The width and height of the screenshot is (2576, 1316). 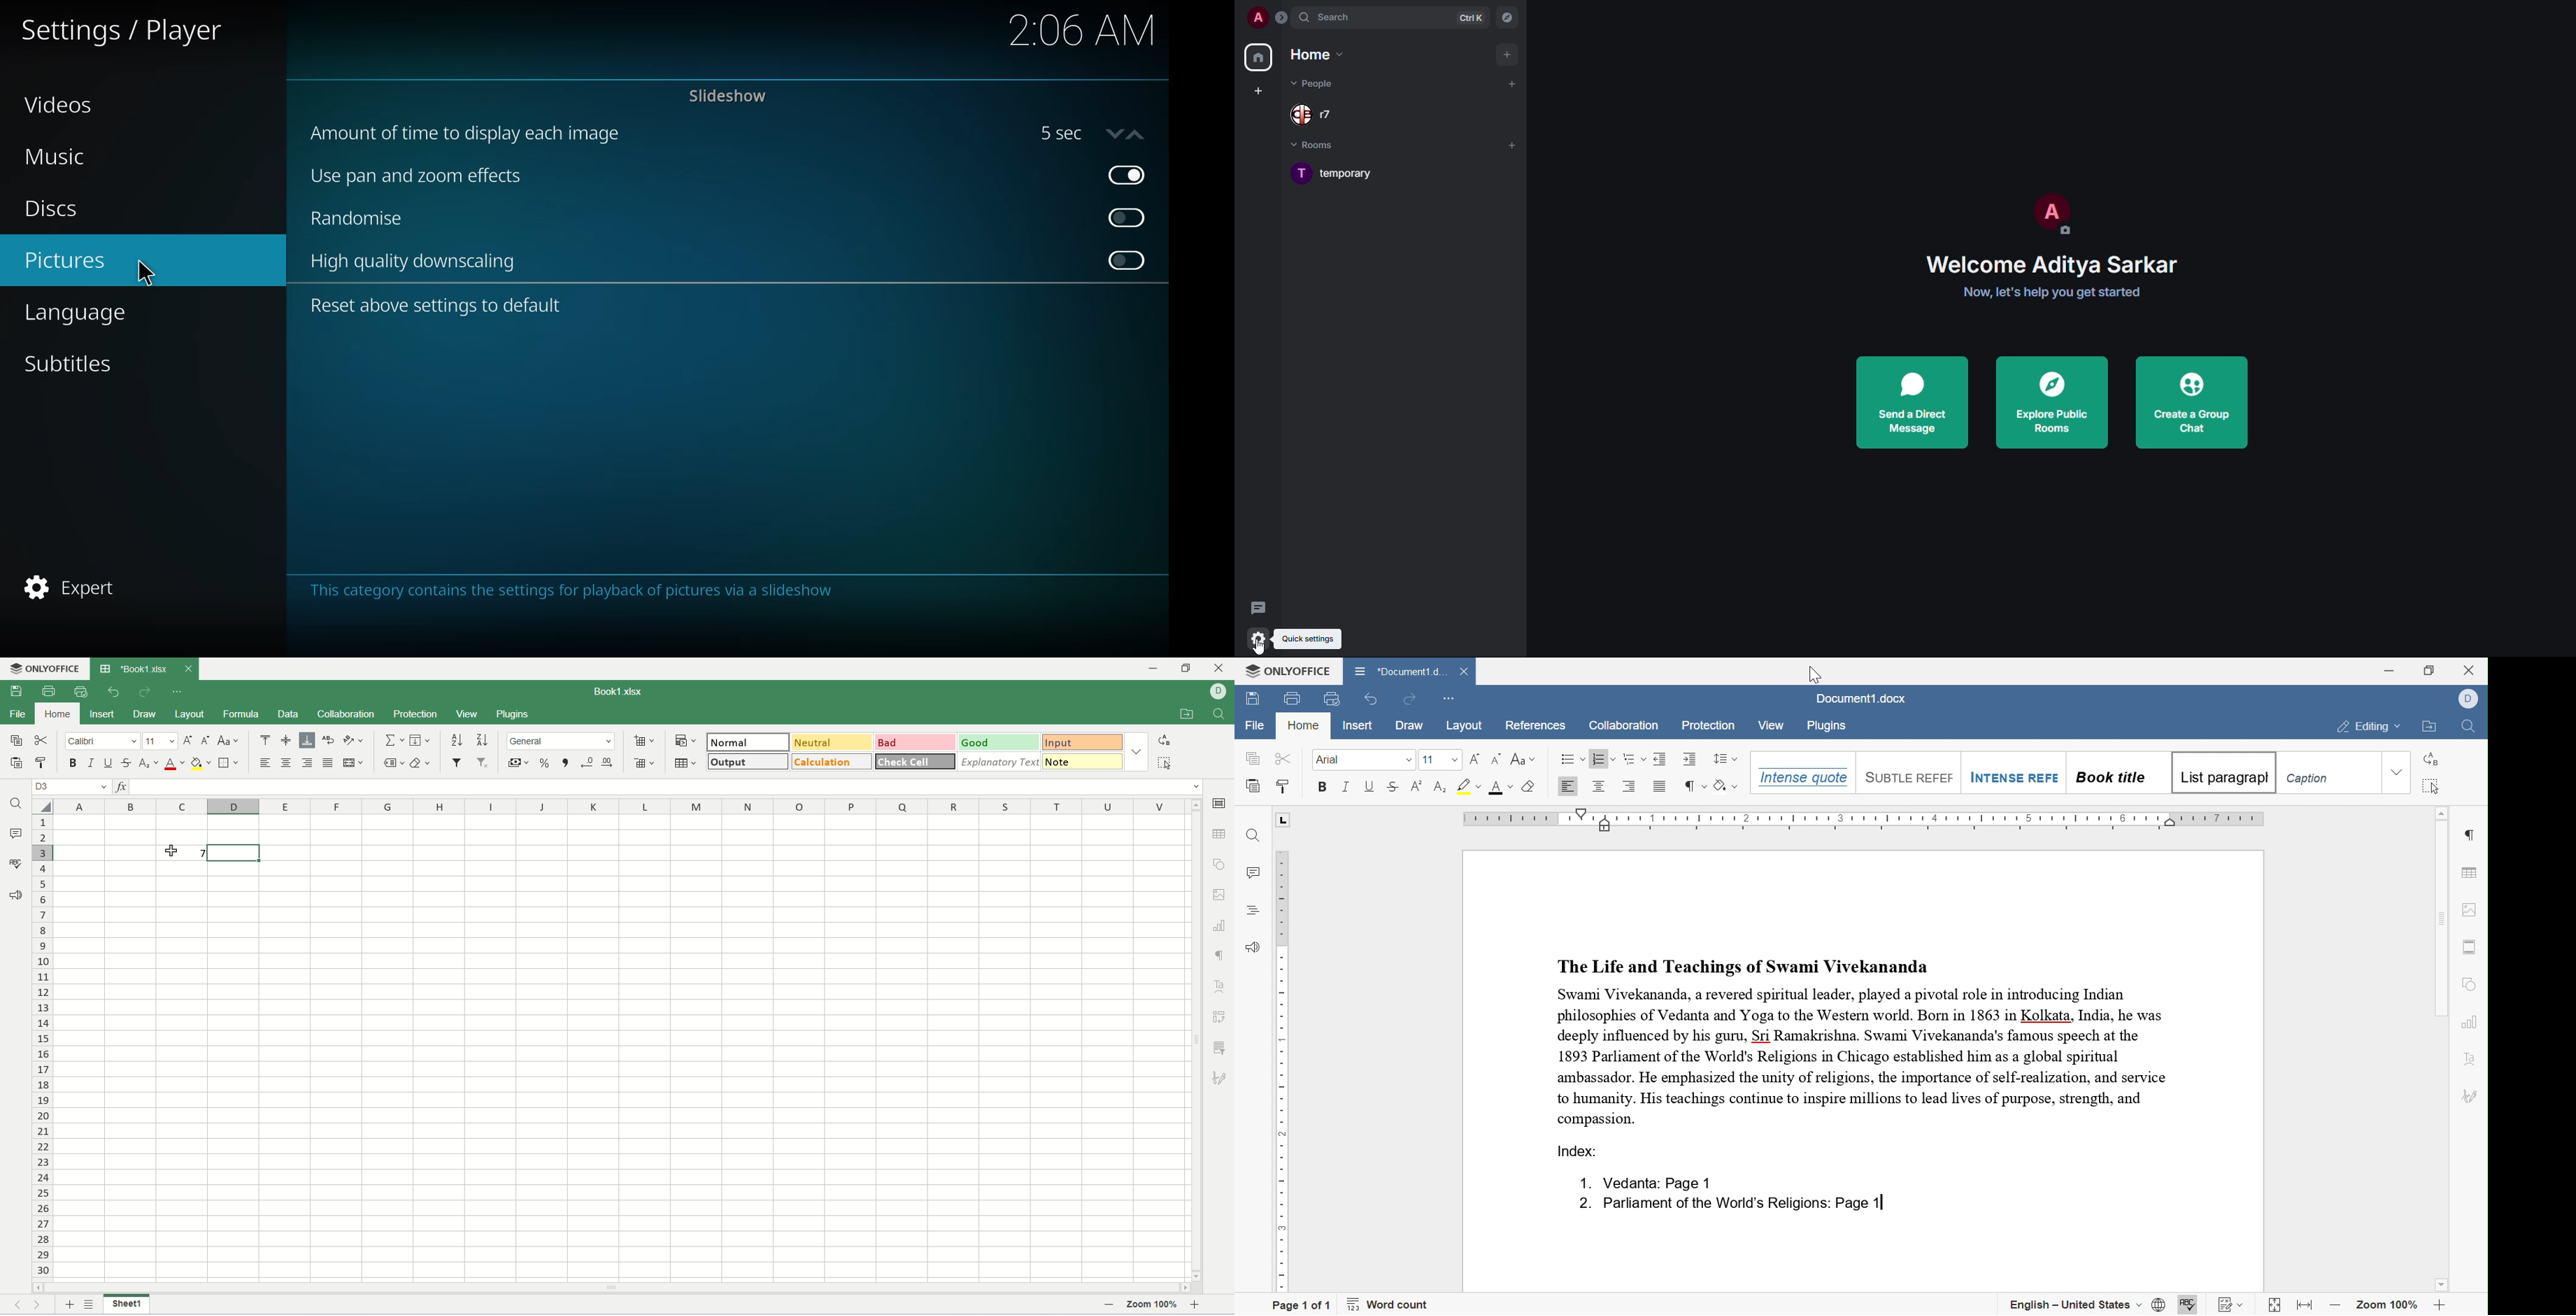 What do you see at coordinates (687, 741) in the screenshot?
I see `conditional formatting` at bounding box center [687, 741].